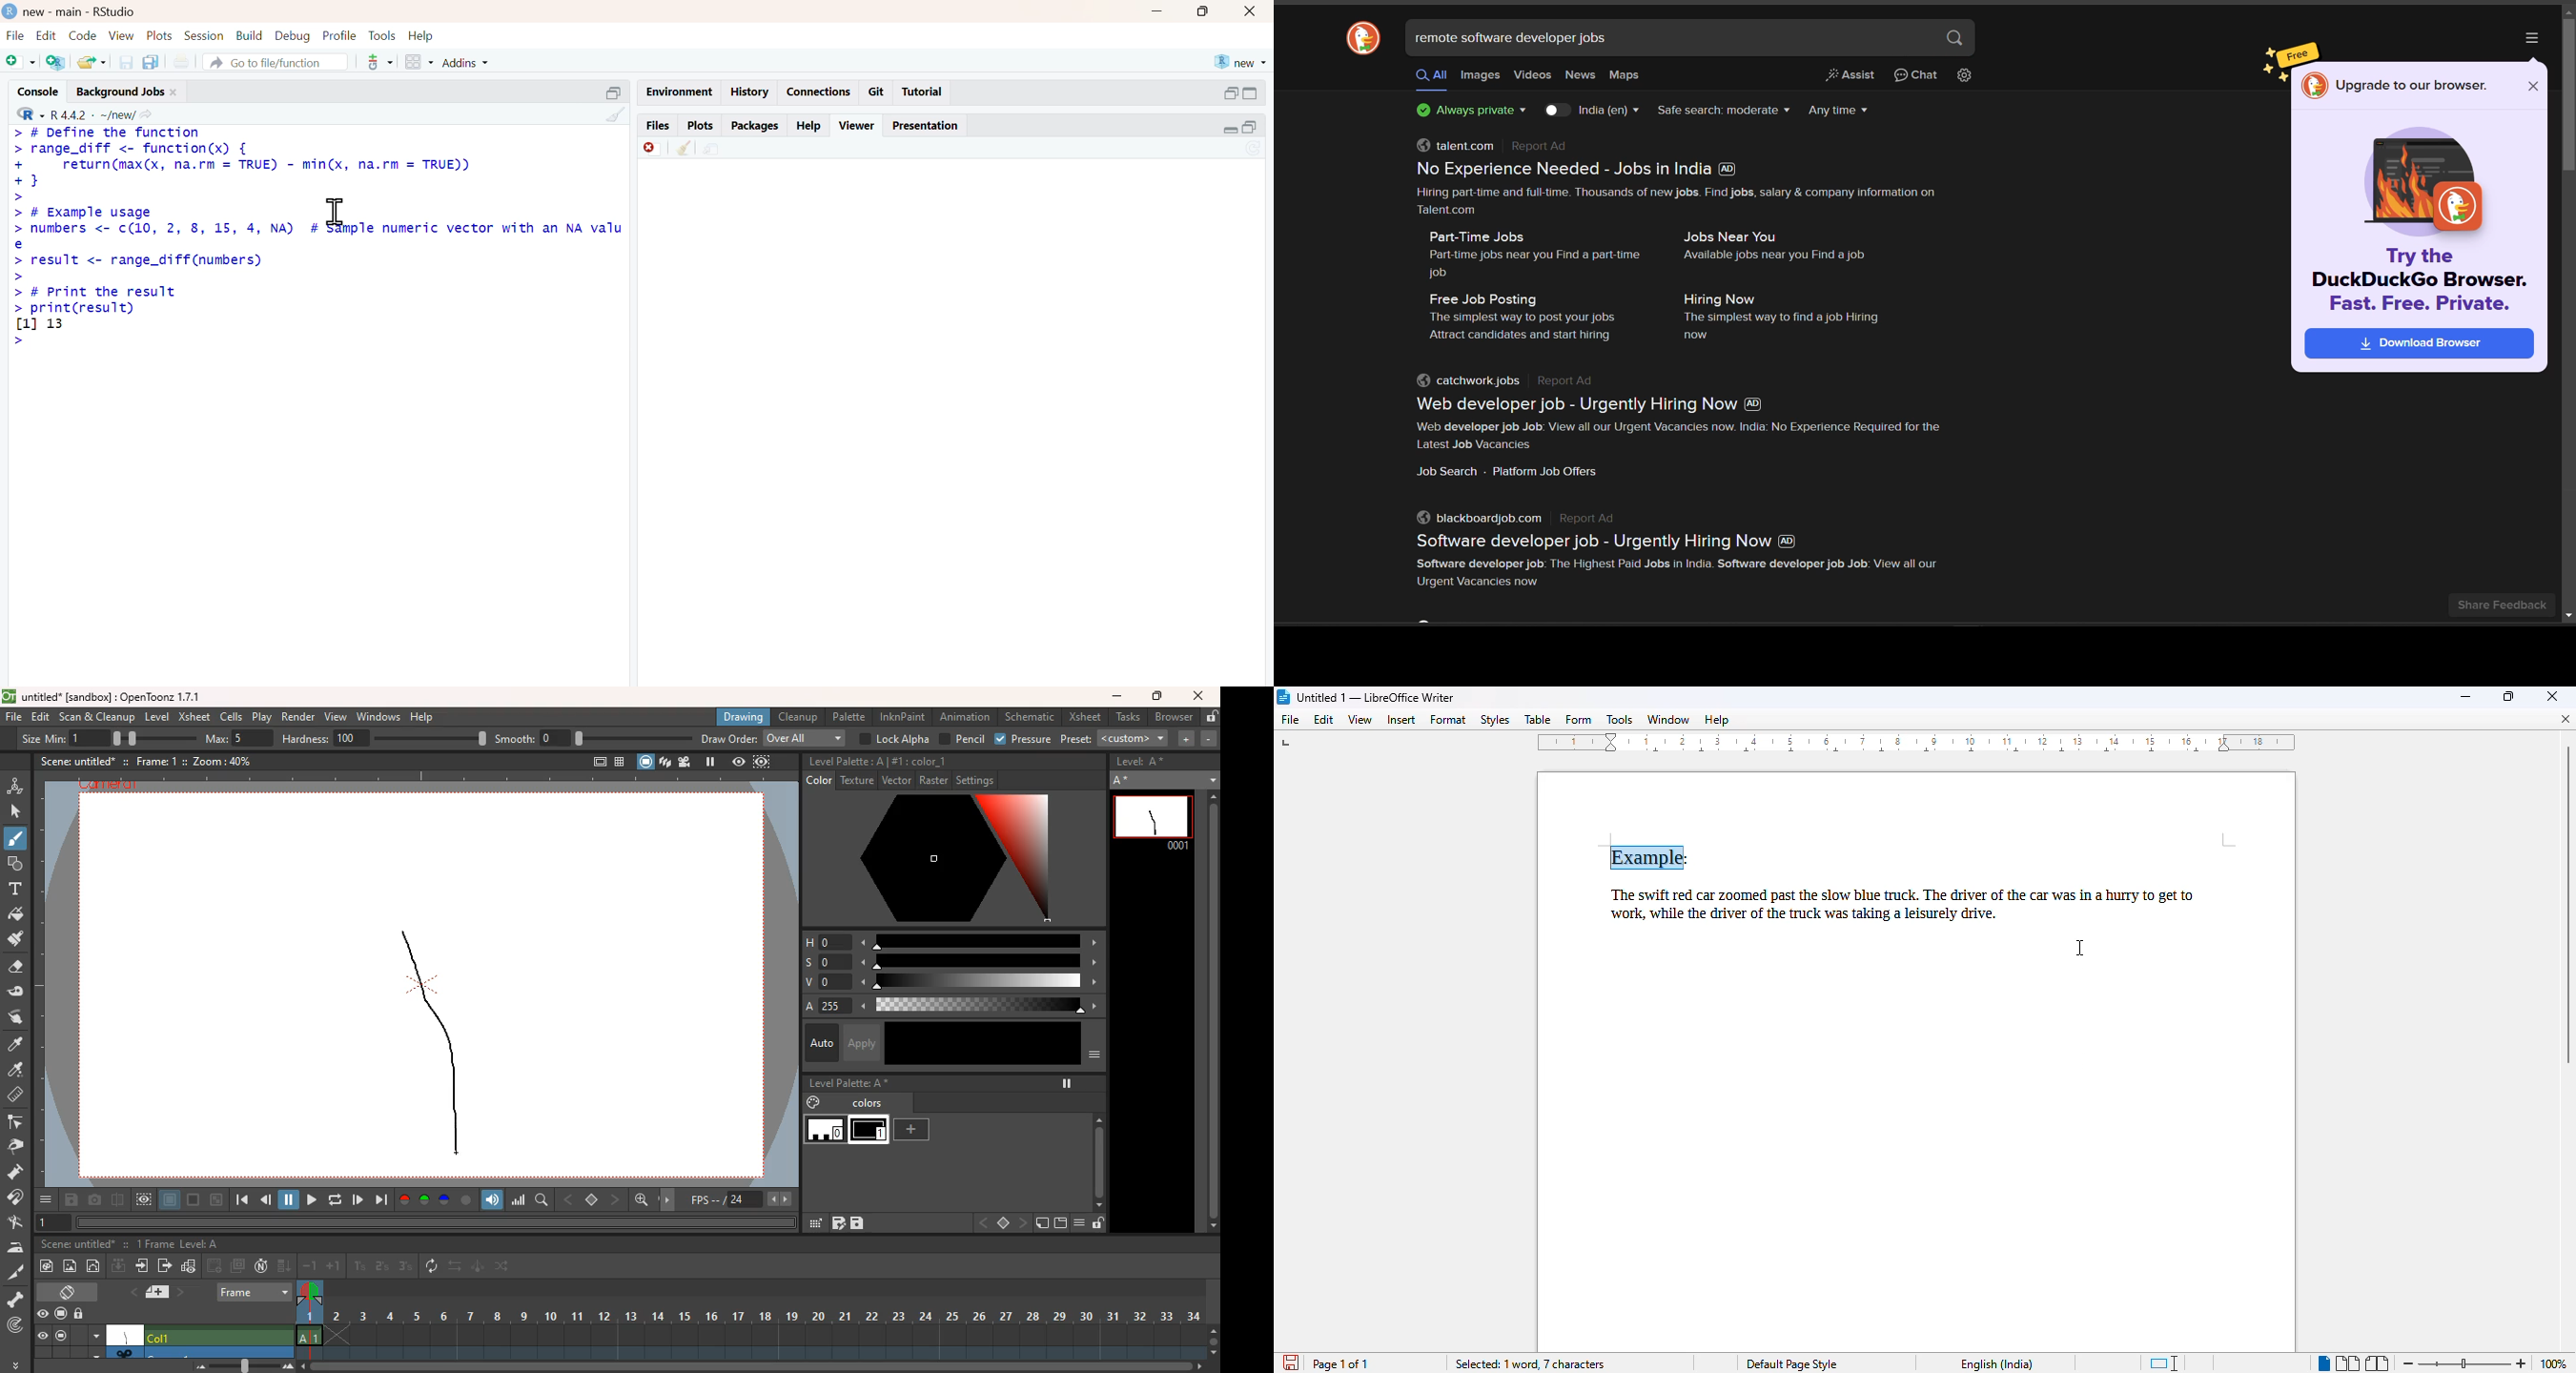  I want to click on zoom out, so click(2408, 1363).